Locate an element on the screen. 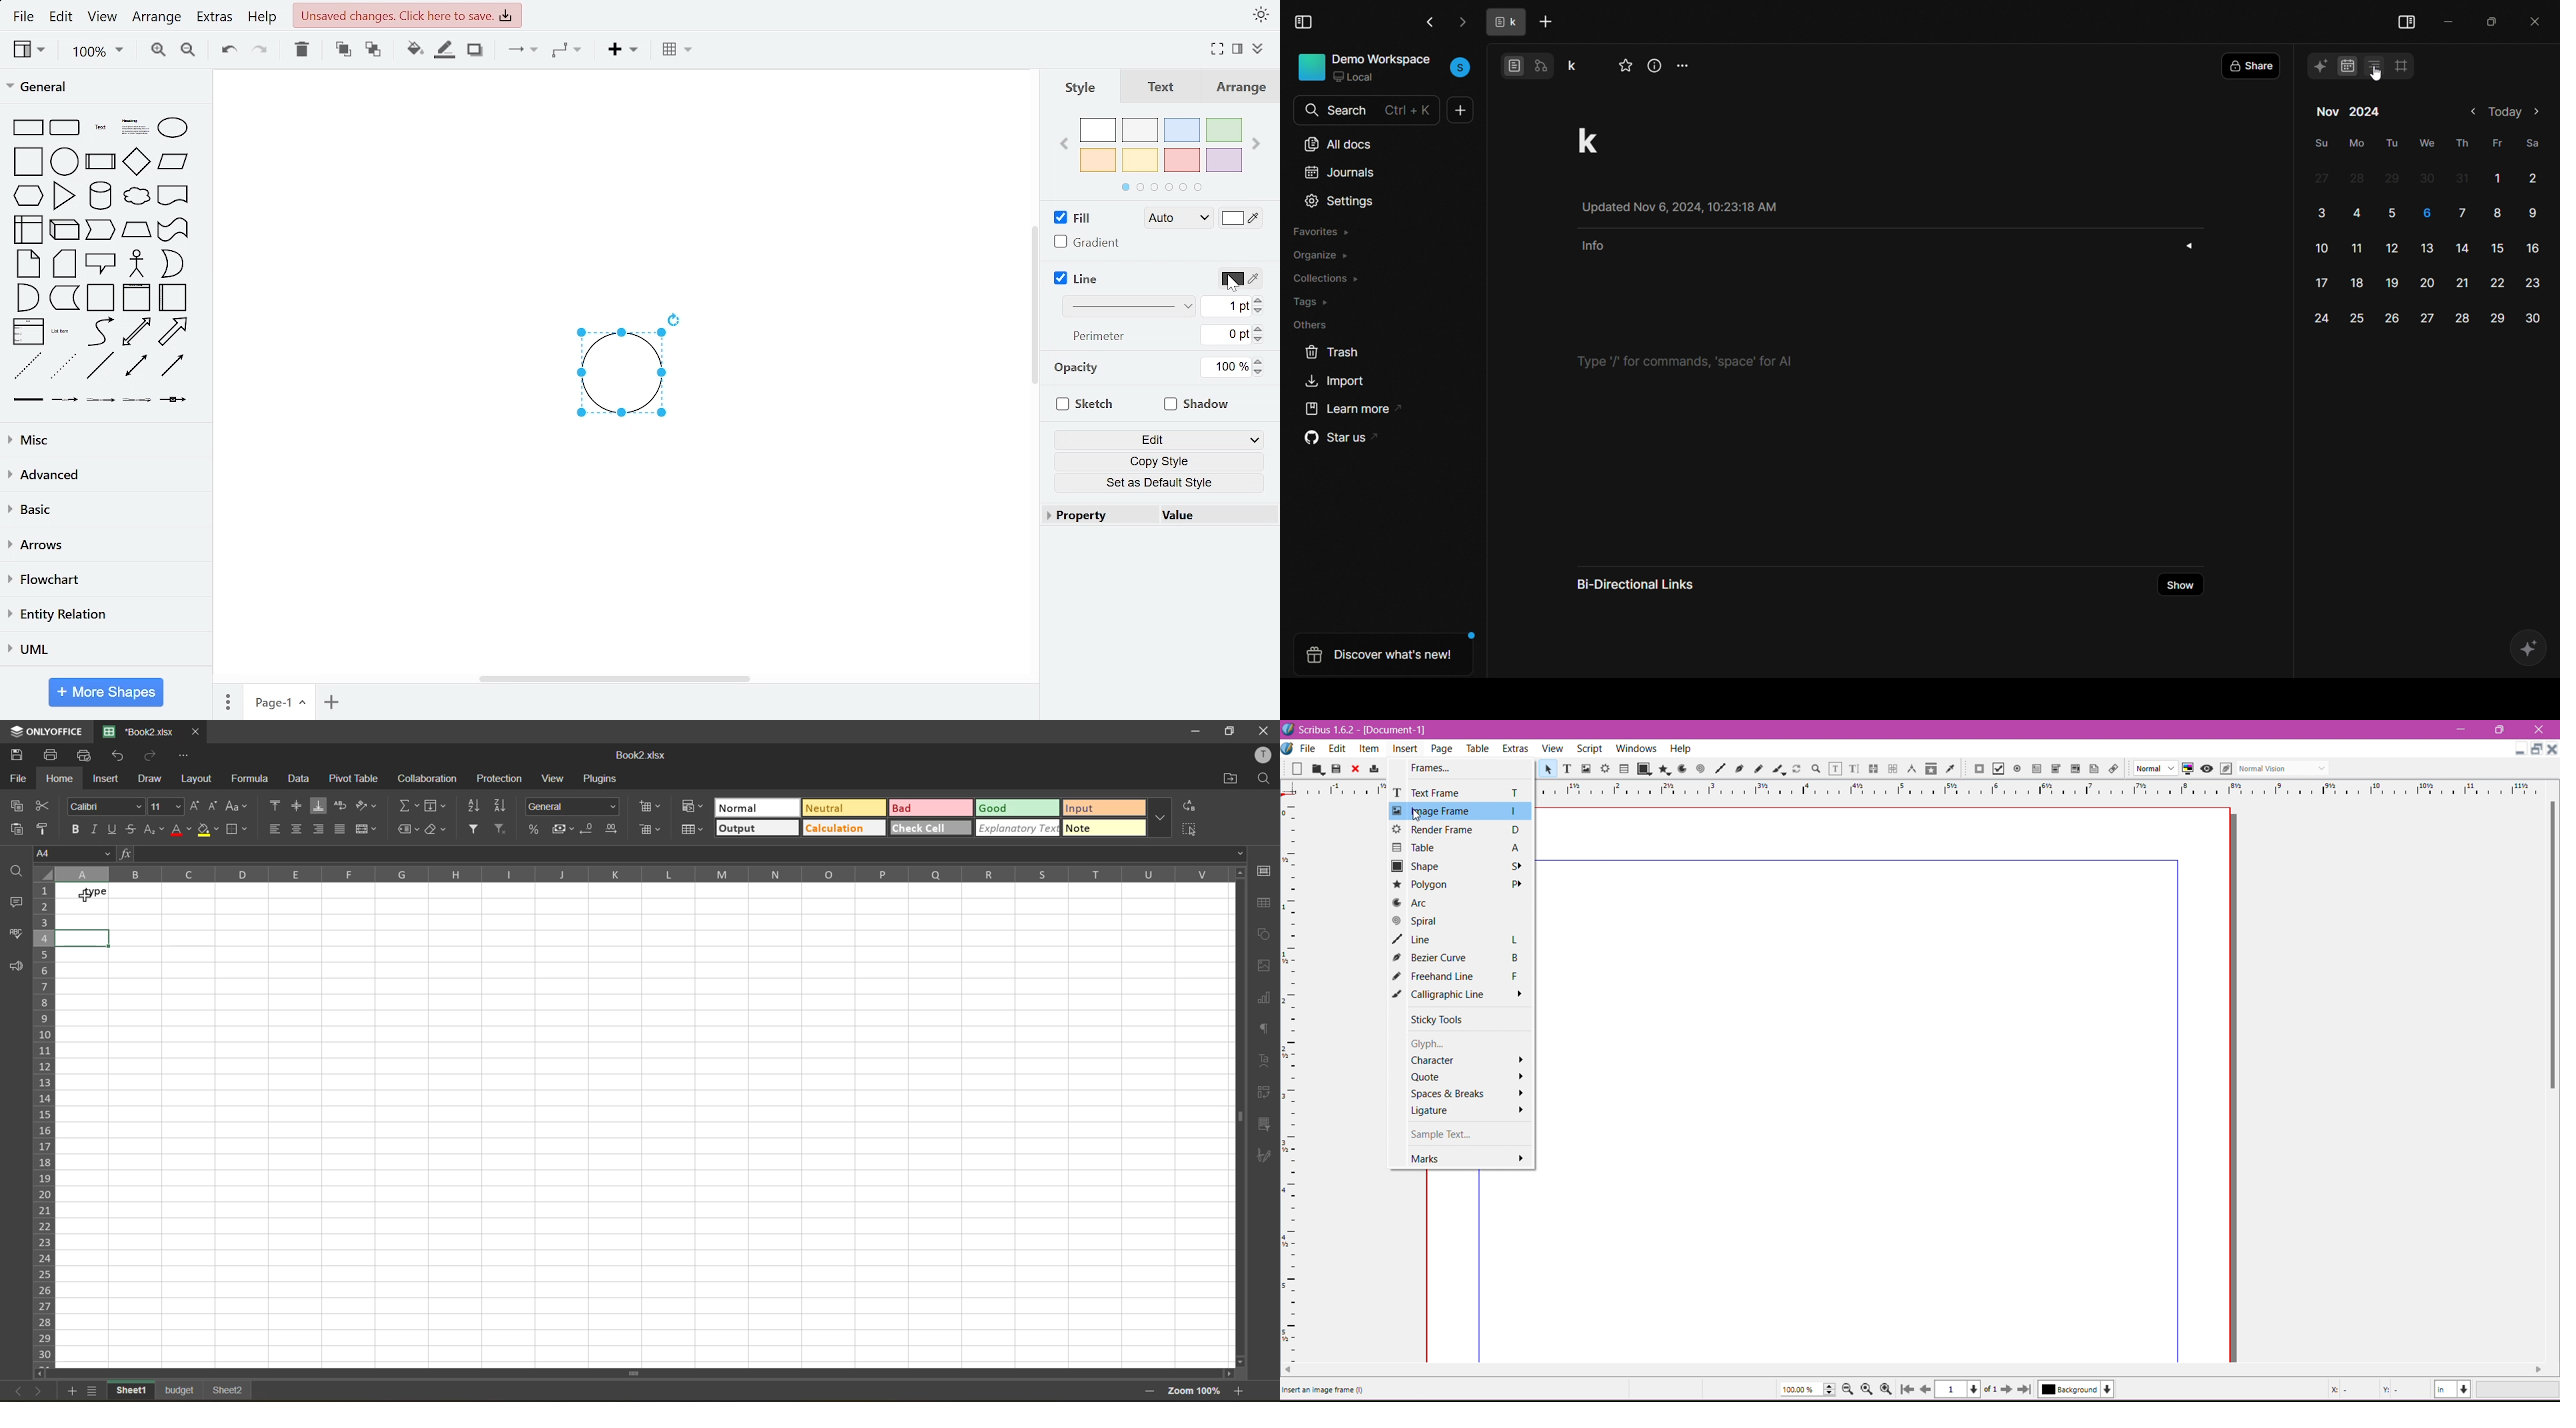 This screenshot has height=1428, width=2576. Text Frame is located at coordinates (1458, 793).